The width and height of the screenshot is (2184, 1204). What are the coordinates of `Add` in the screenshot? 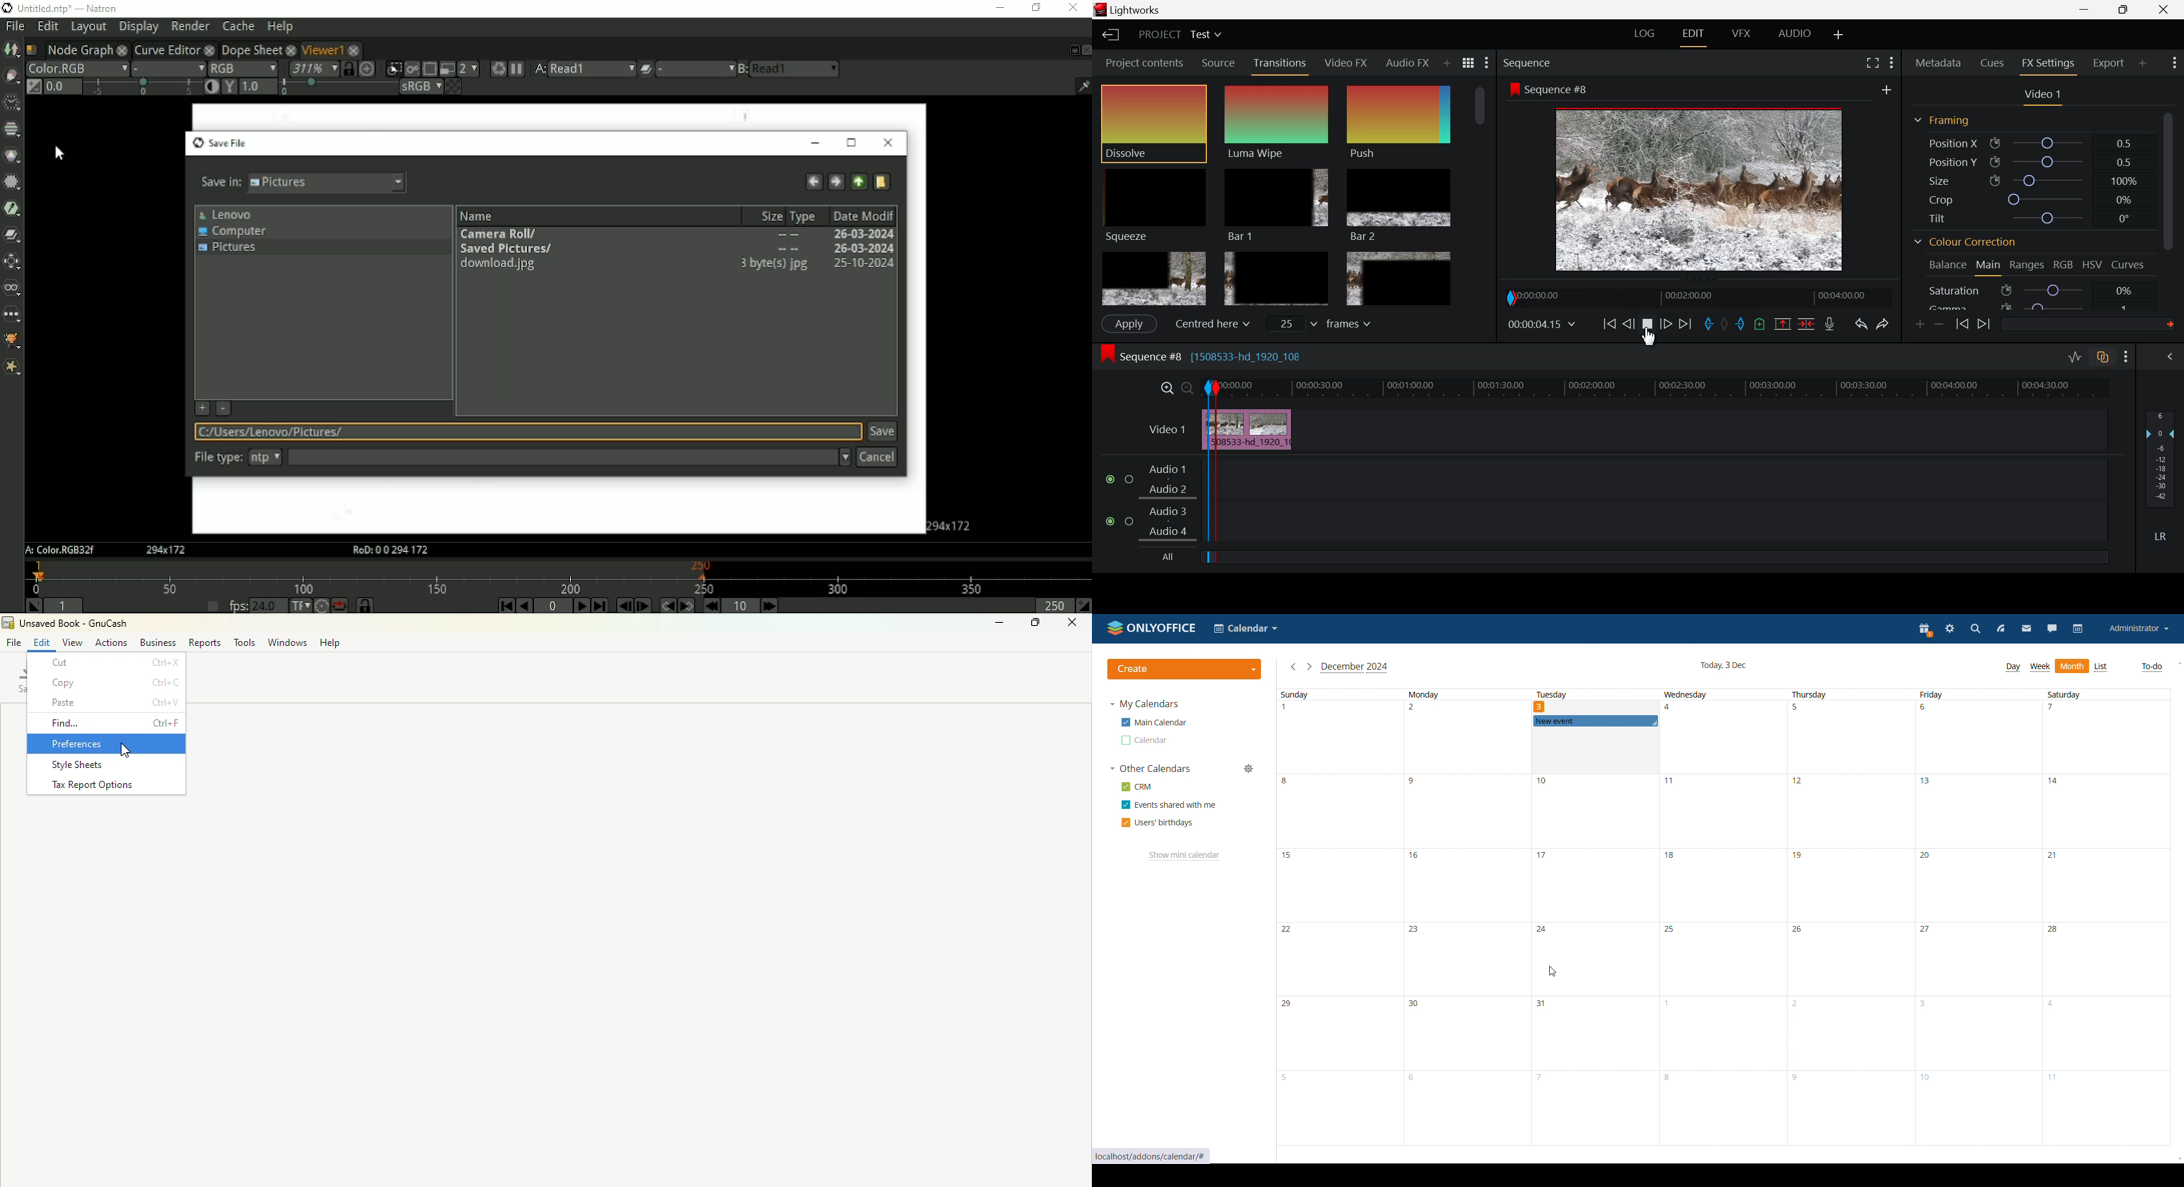 It's located at (1887, 90).